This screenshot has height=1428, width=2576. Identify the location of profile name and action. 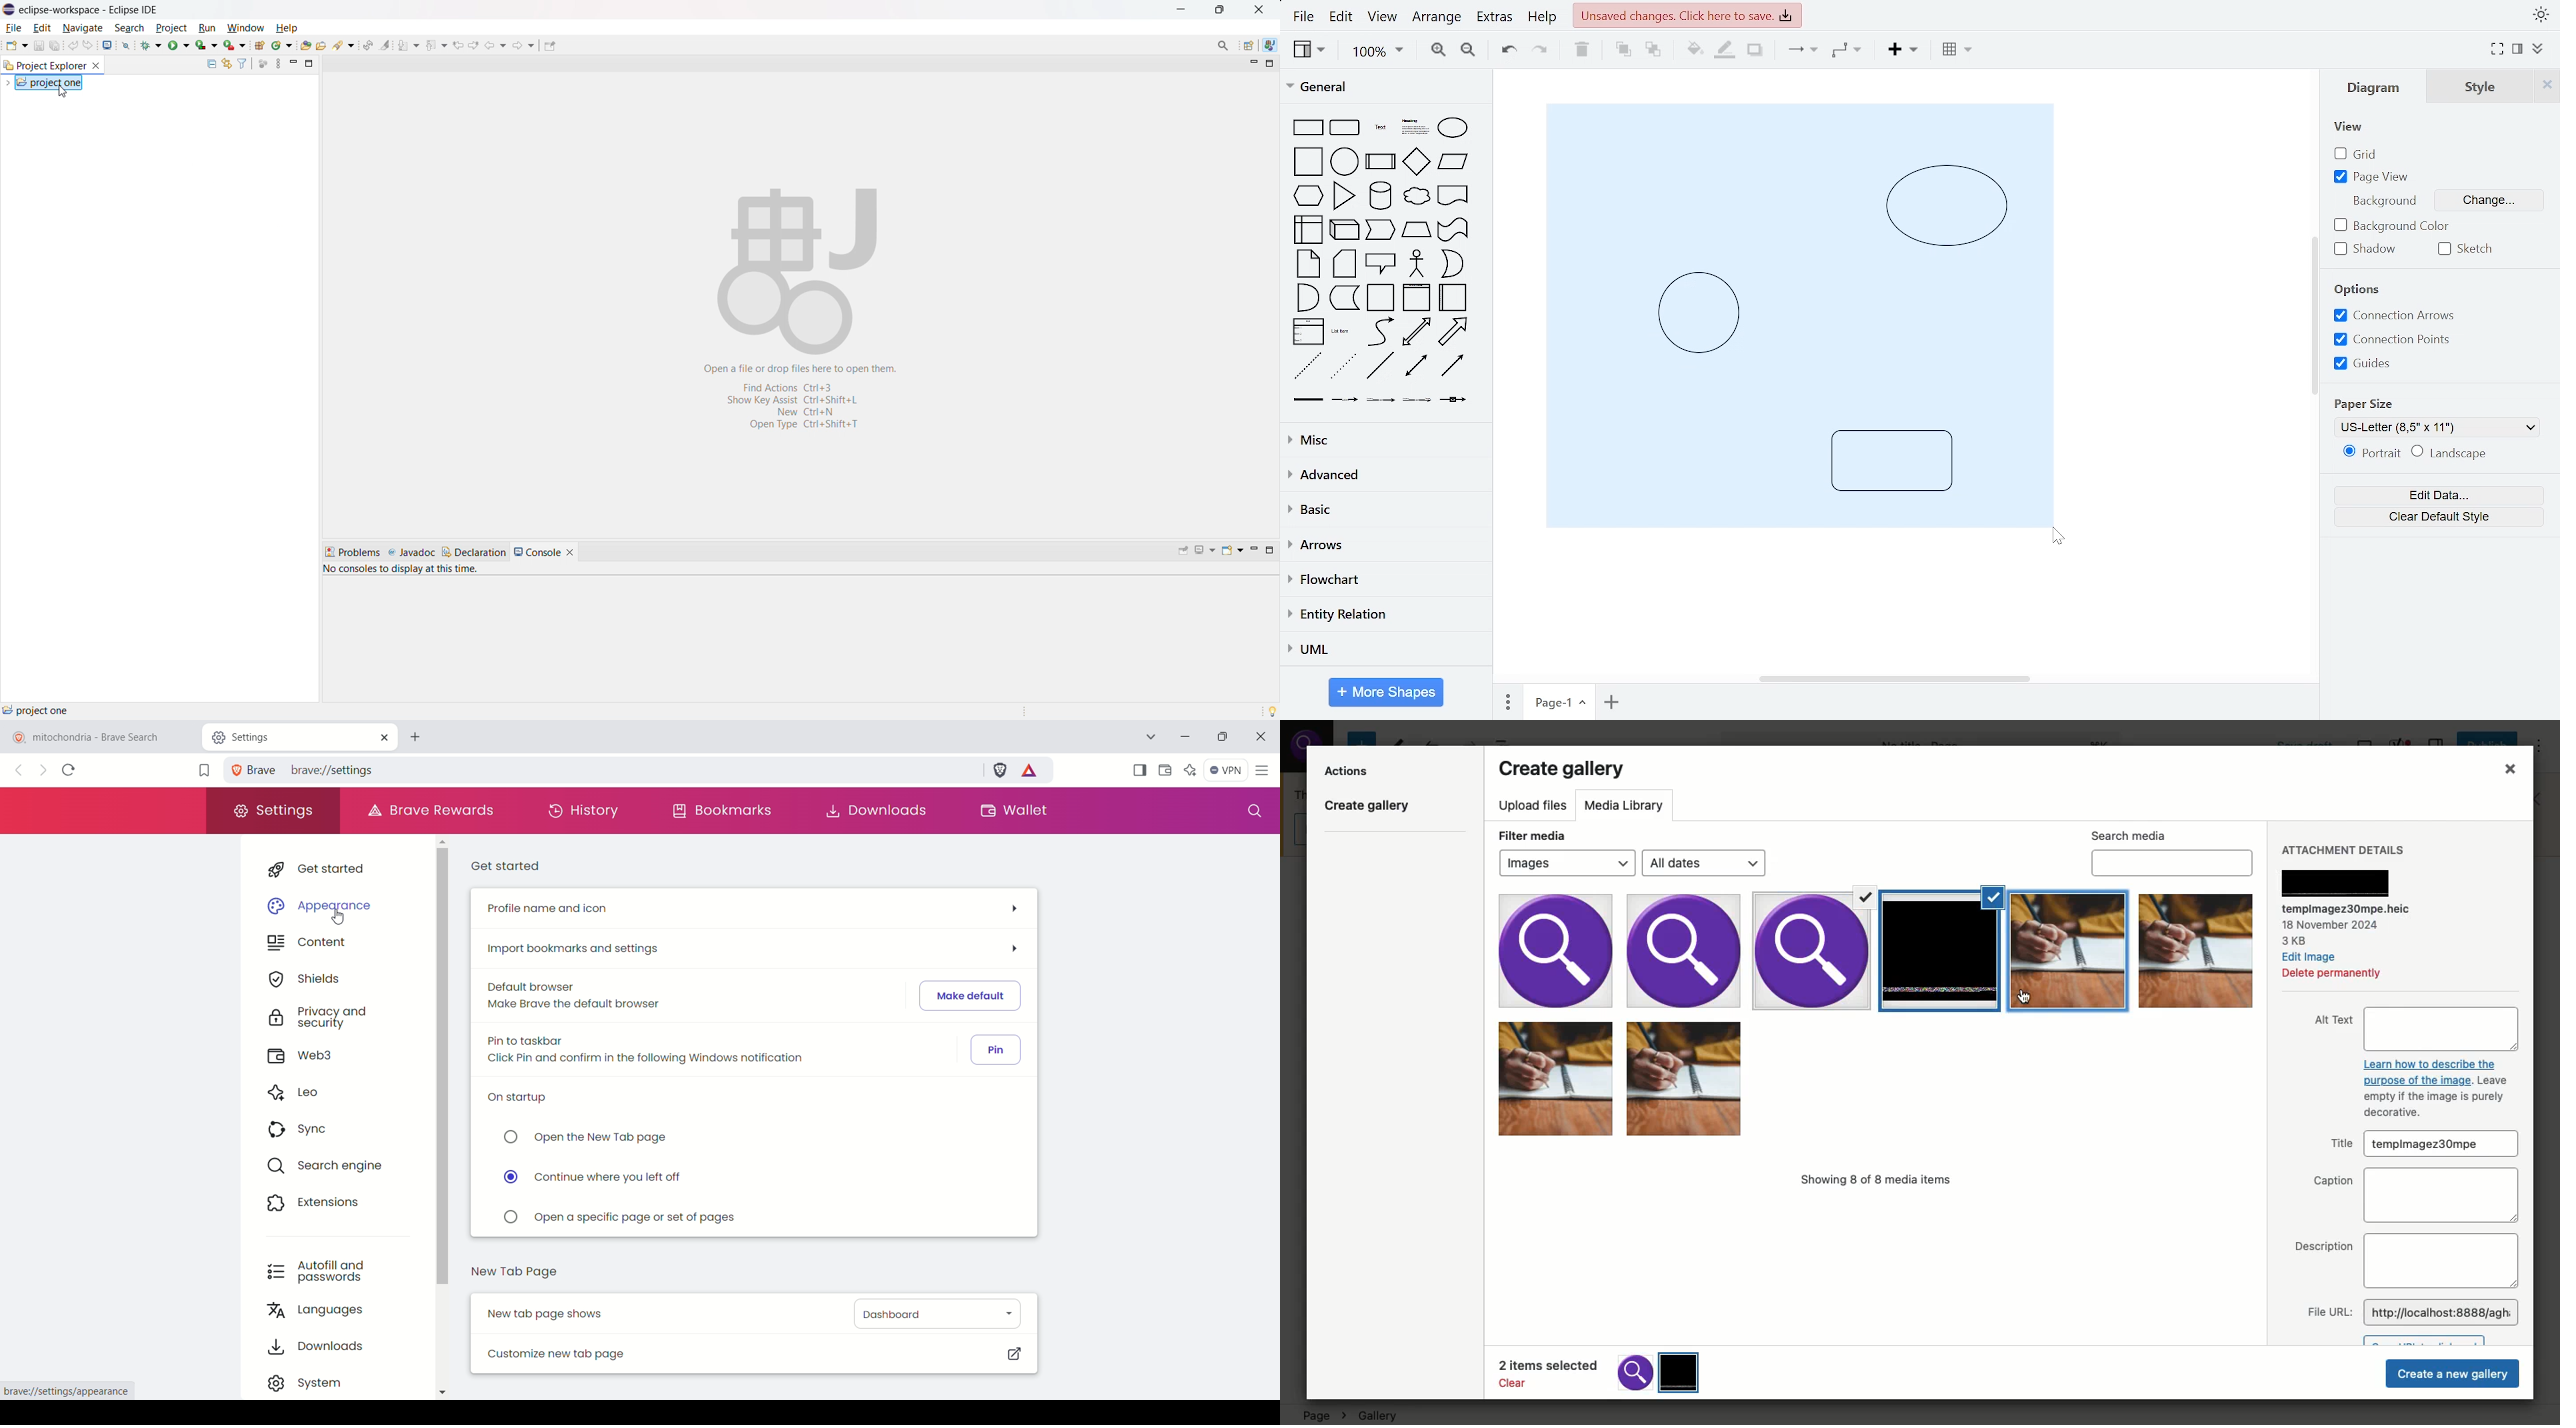
(751, 911).